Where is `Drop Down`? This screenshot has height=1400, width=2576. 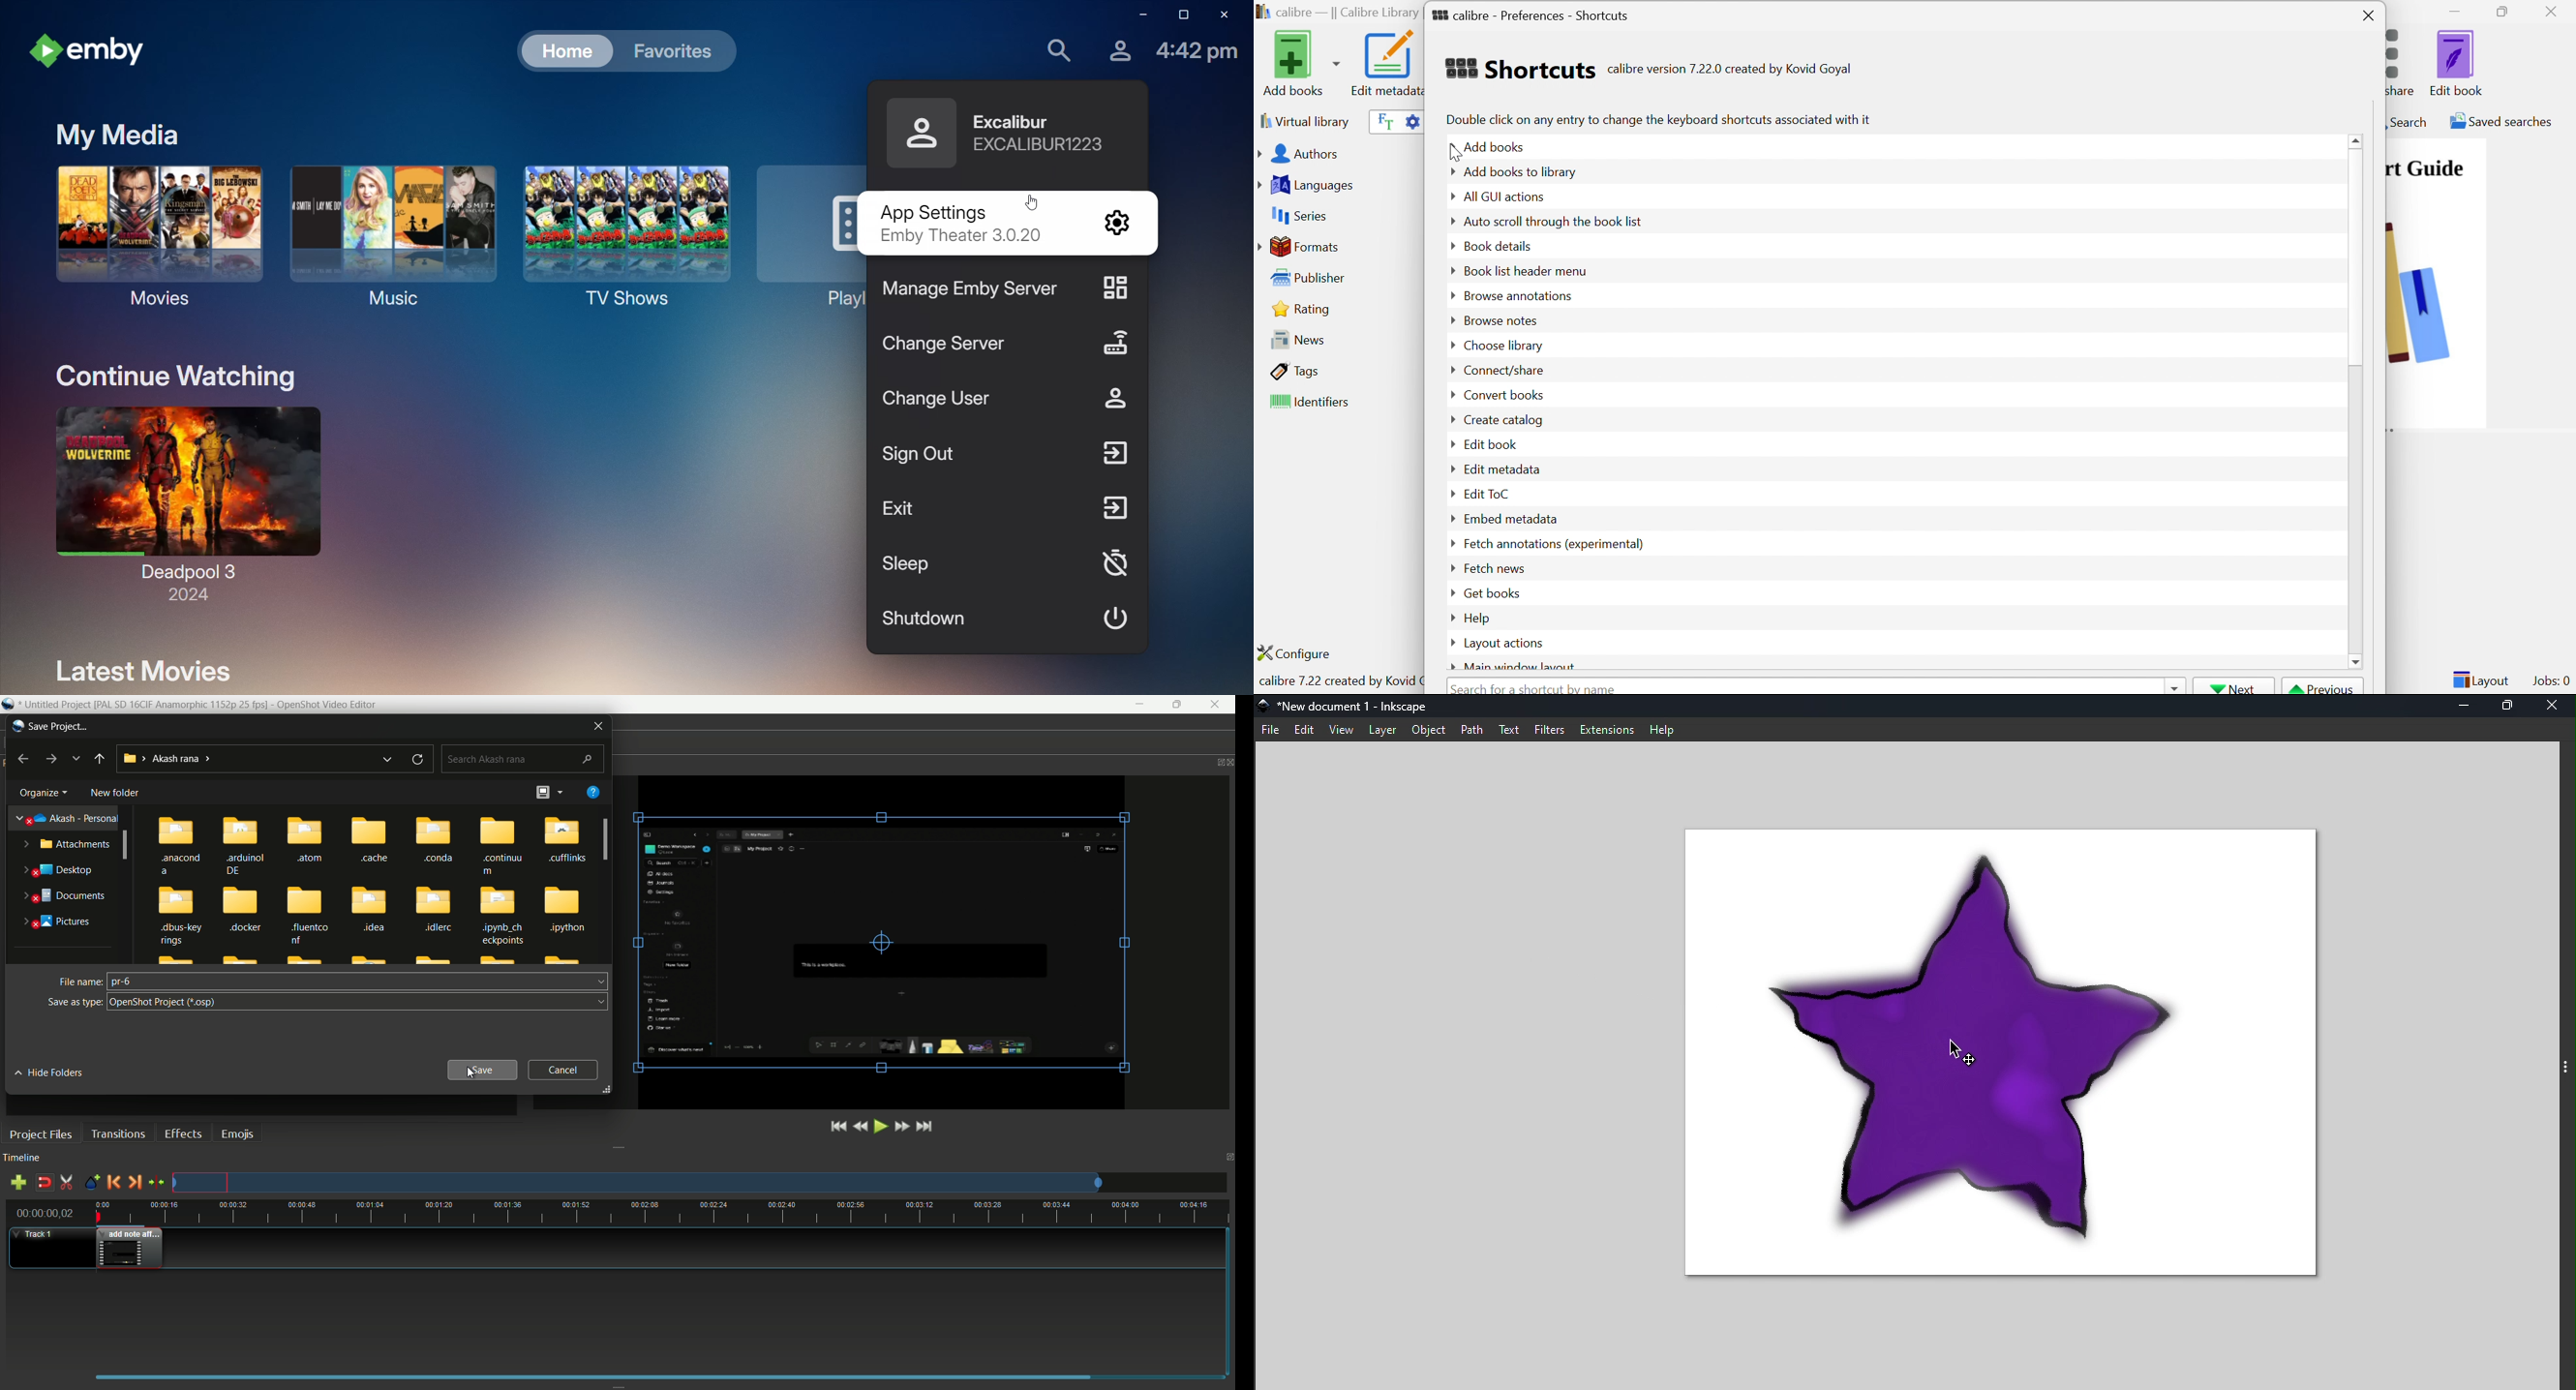
Drop Down is located at coordinates (1450, 543).